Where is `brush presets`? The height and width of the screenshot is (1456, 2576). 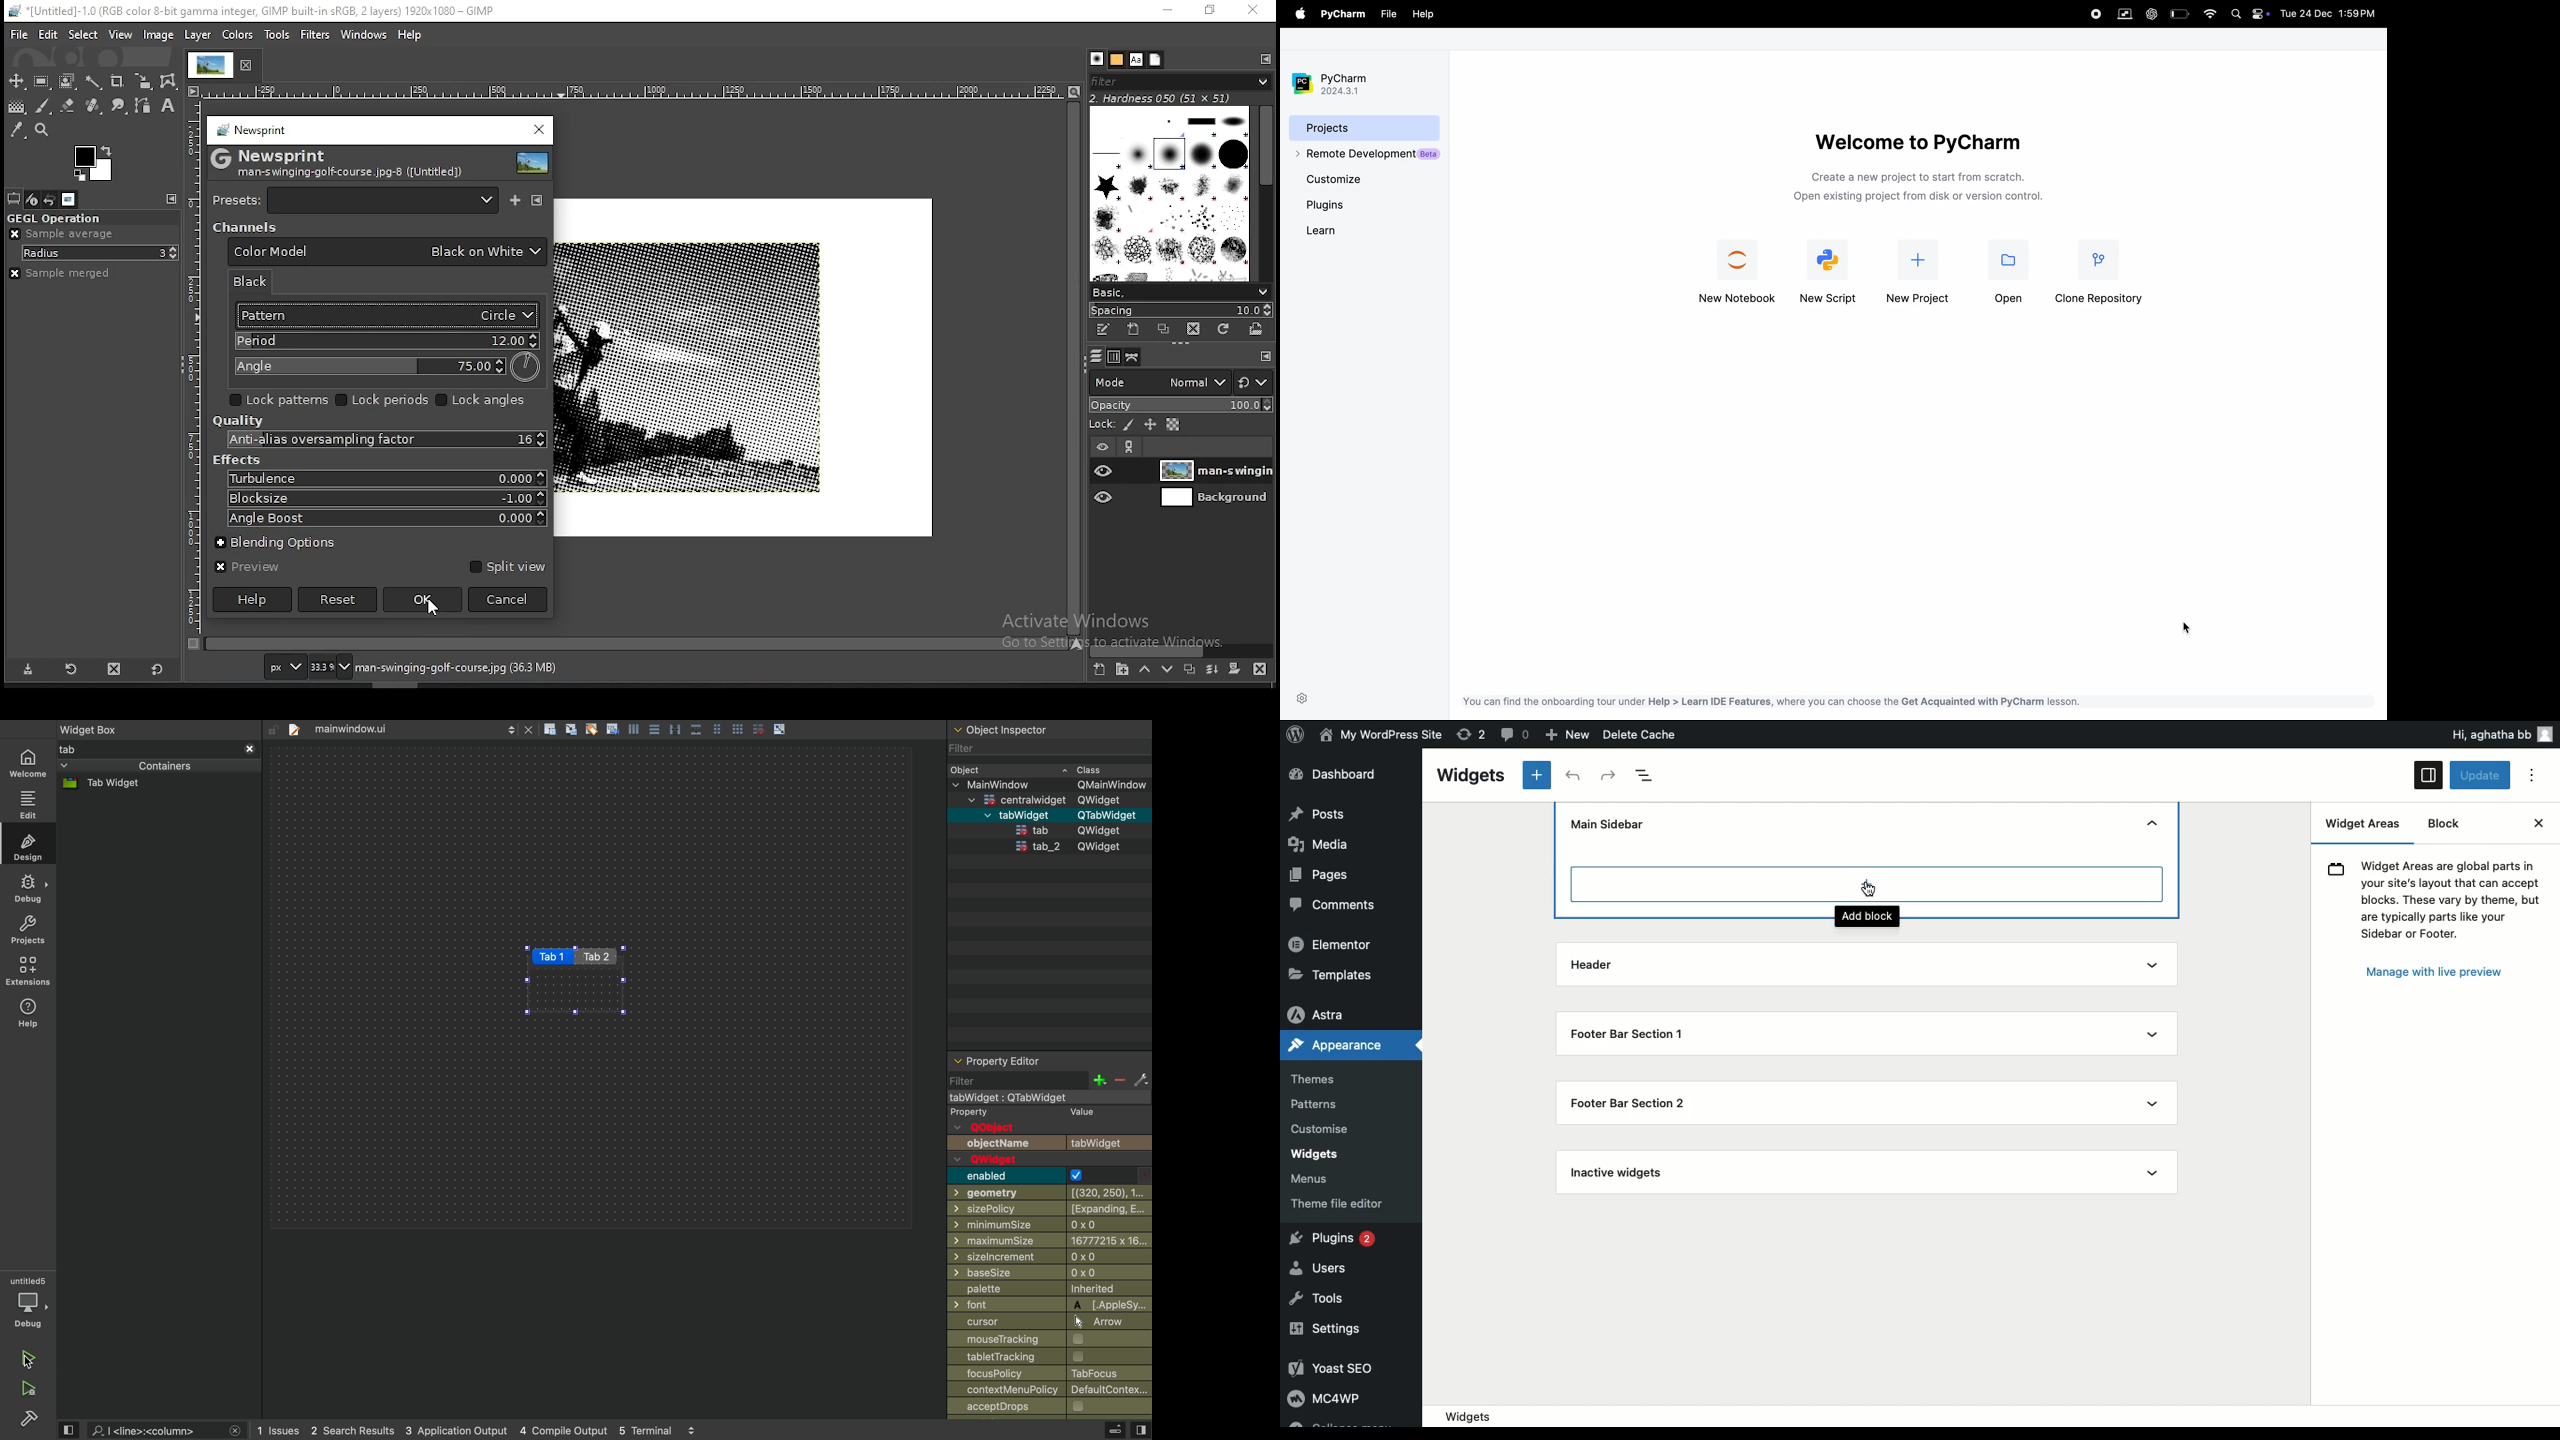
brush presets is located at coordinates (1177, 291).